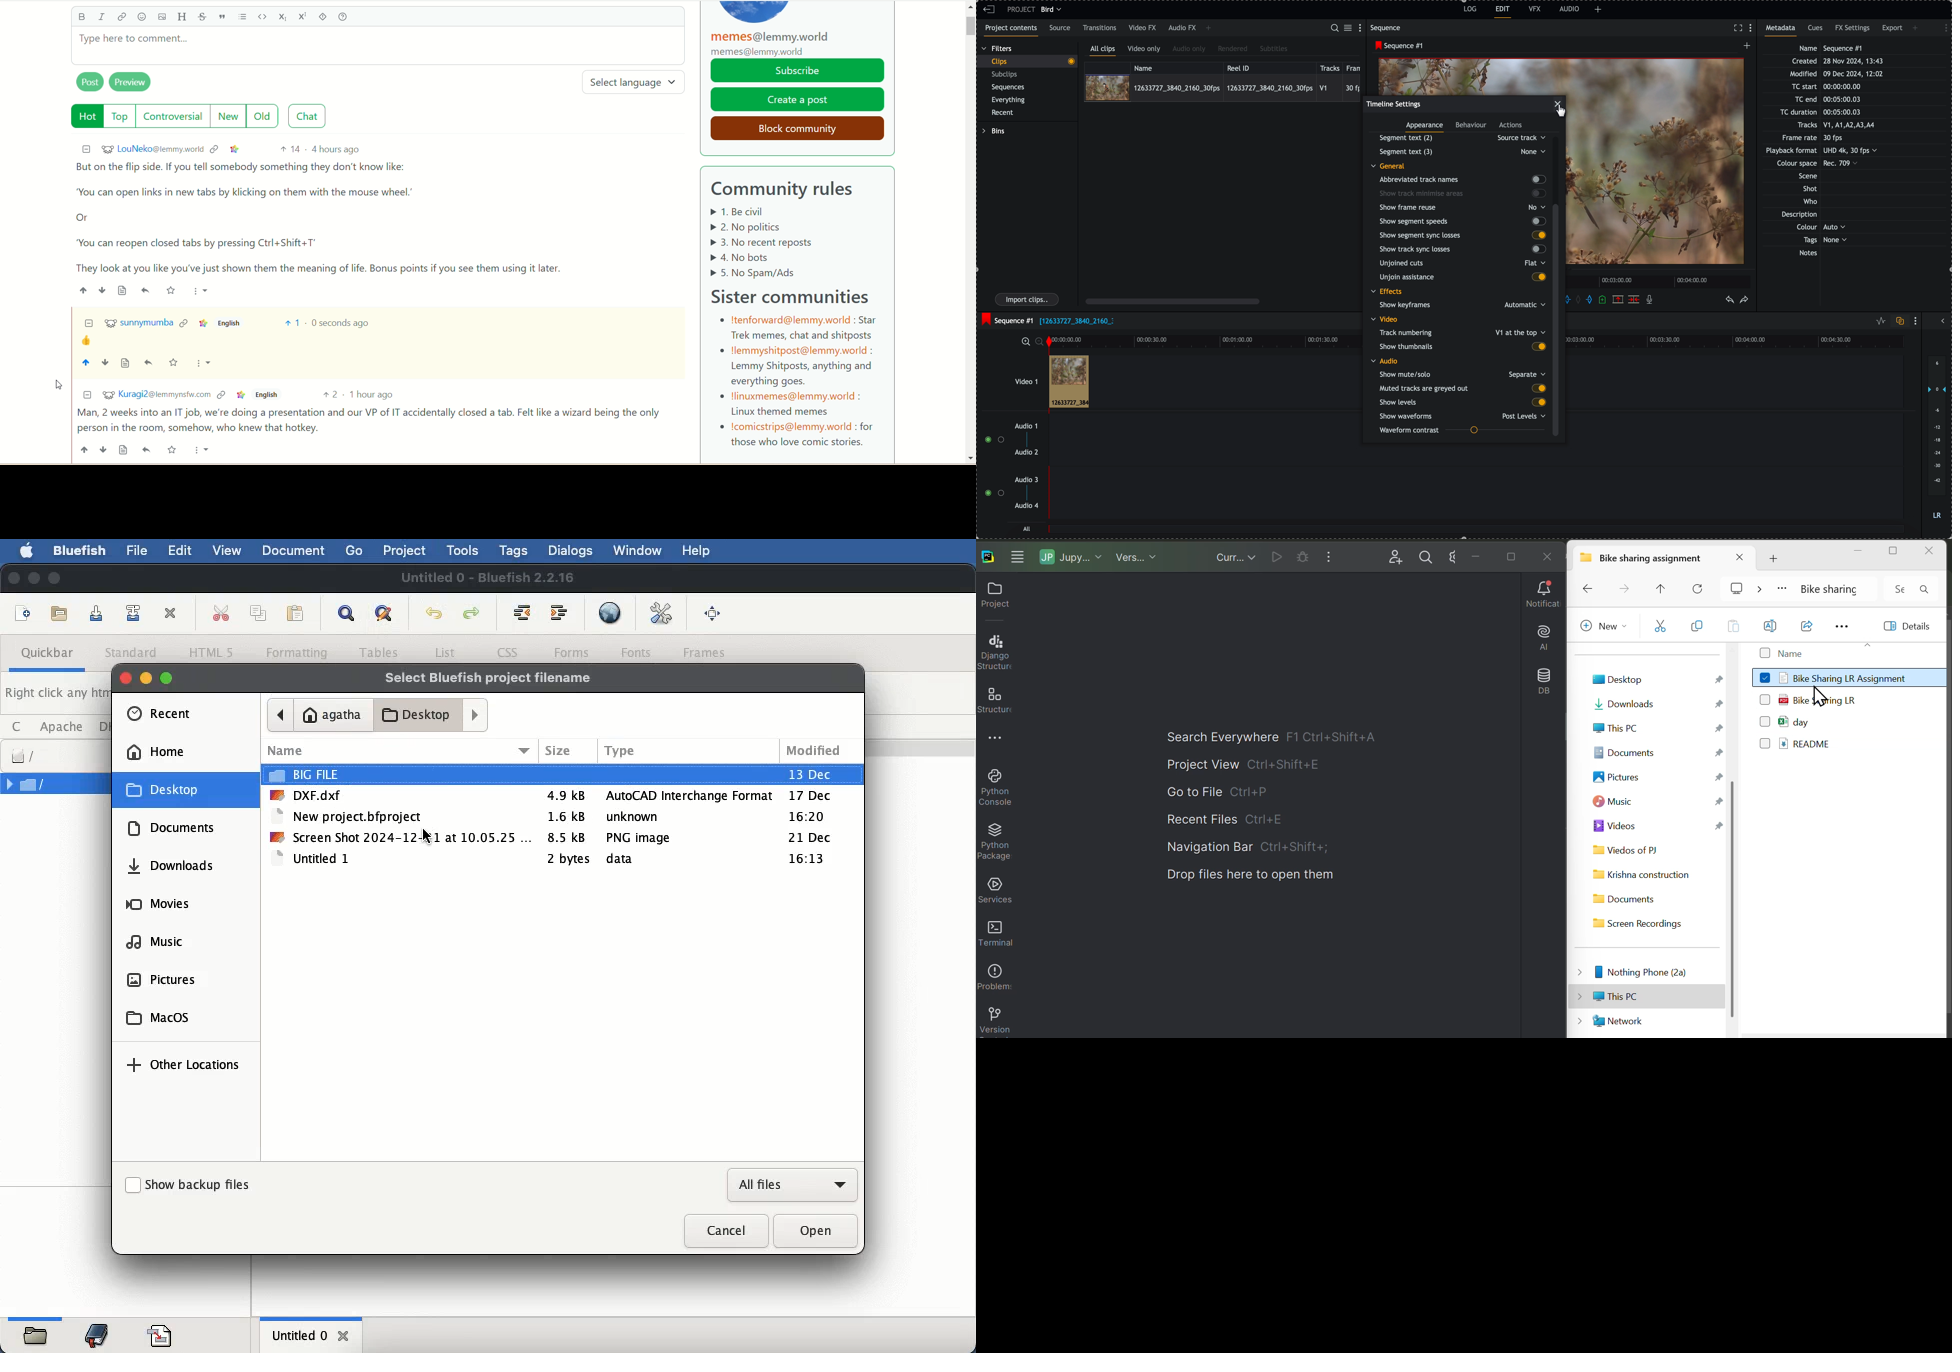 The width and height of the screenshot is (1960, 1372). I want to click on This PC, so click(1639, 995).